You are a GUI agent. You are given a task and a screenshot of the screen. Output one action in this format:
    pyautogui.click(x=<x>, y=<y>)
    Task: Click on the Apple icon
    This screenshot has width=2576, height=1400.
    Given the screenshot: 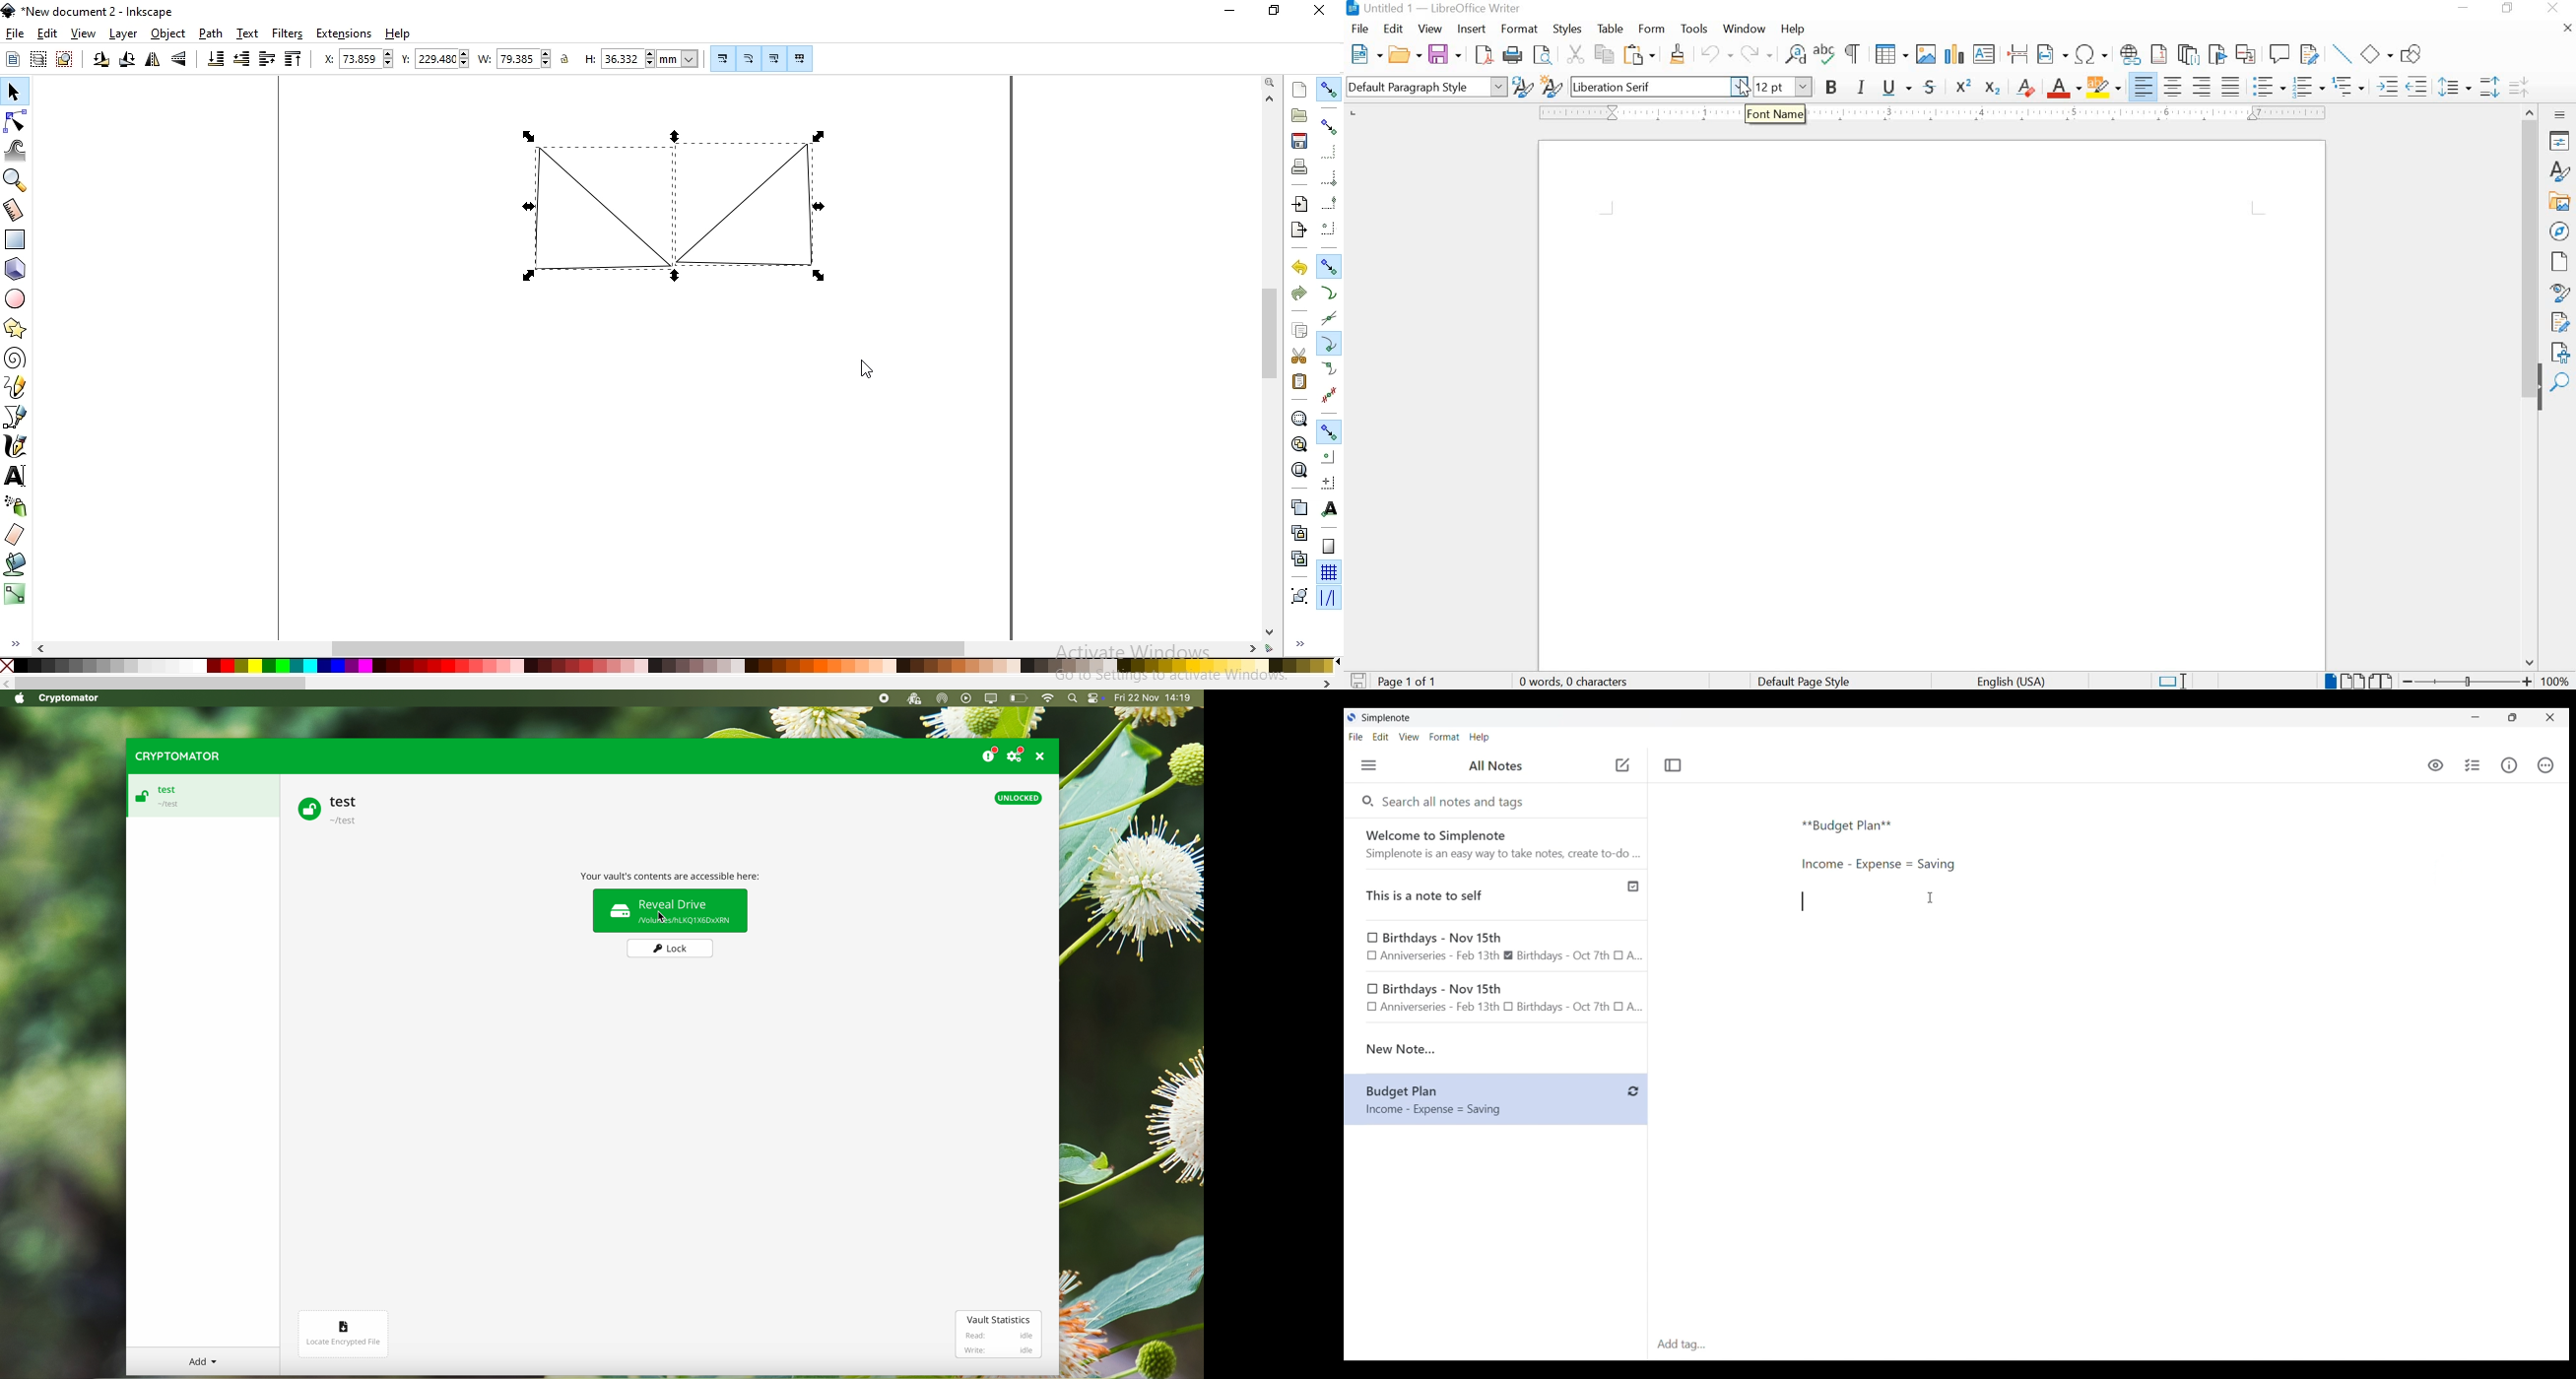 What is the action you would take?
    pyautogui.click(x=16, y=698)
    